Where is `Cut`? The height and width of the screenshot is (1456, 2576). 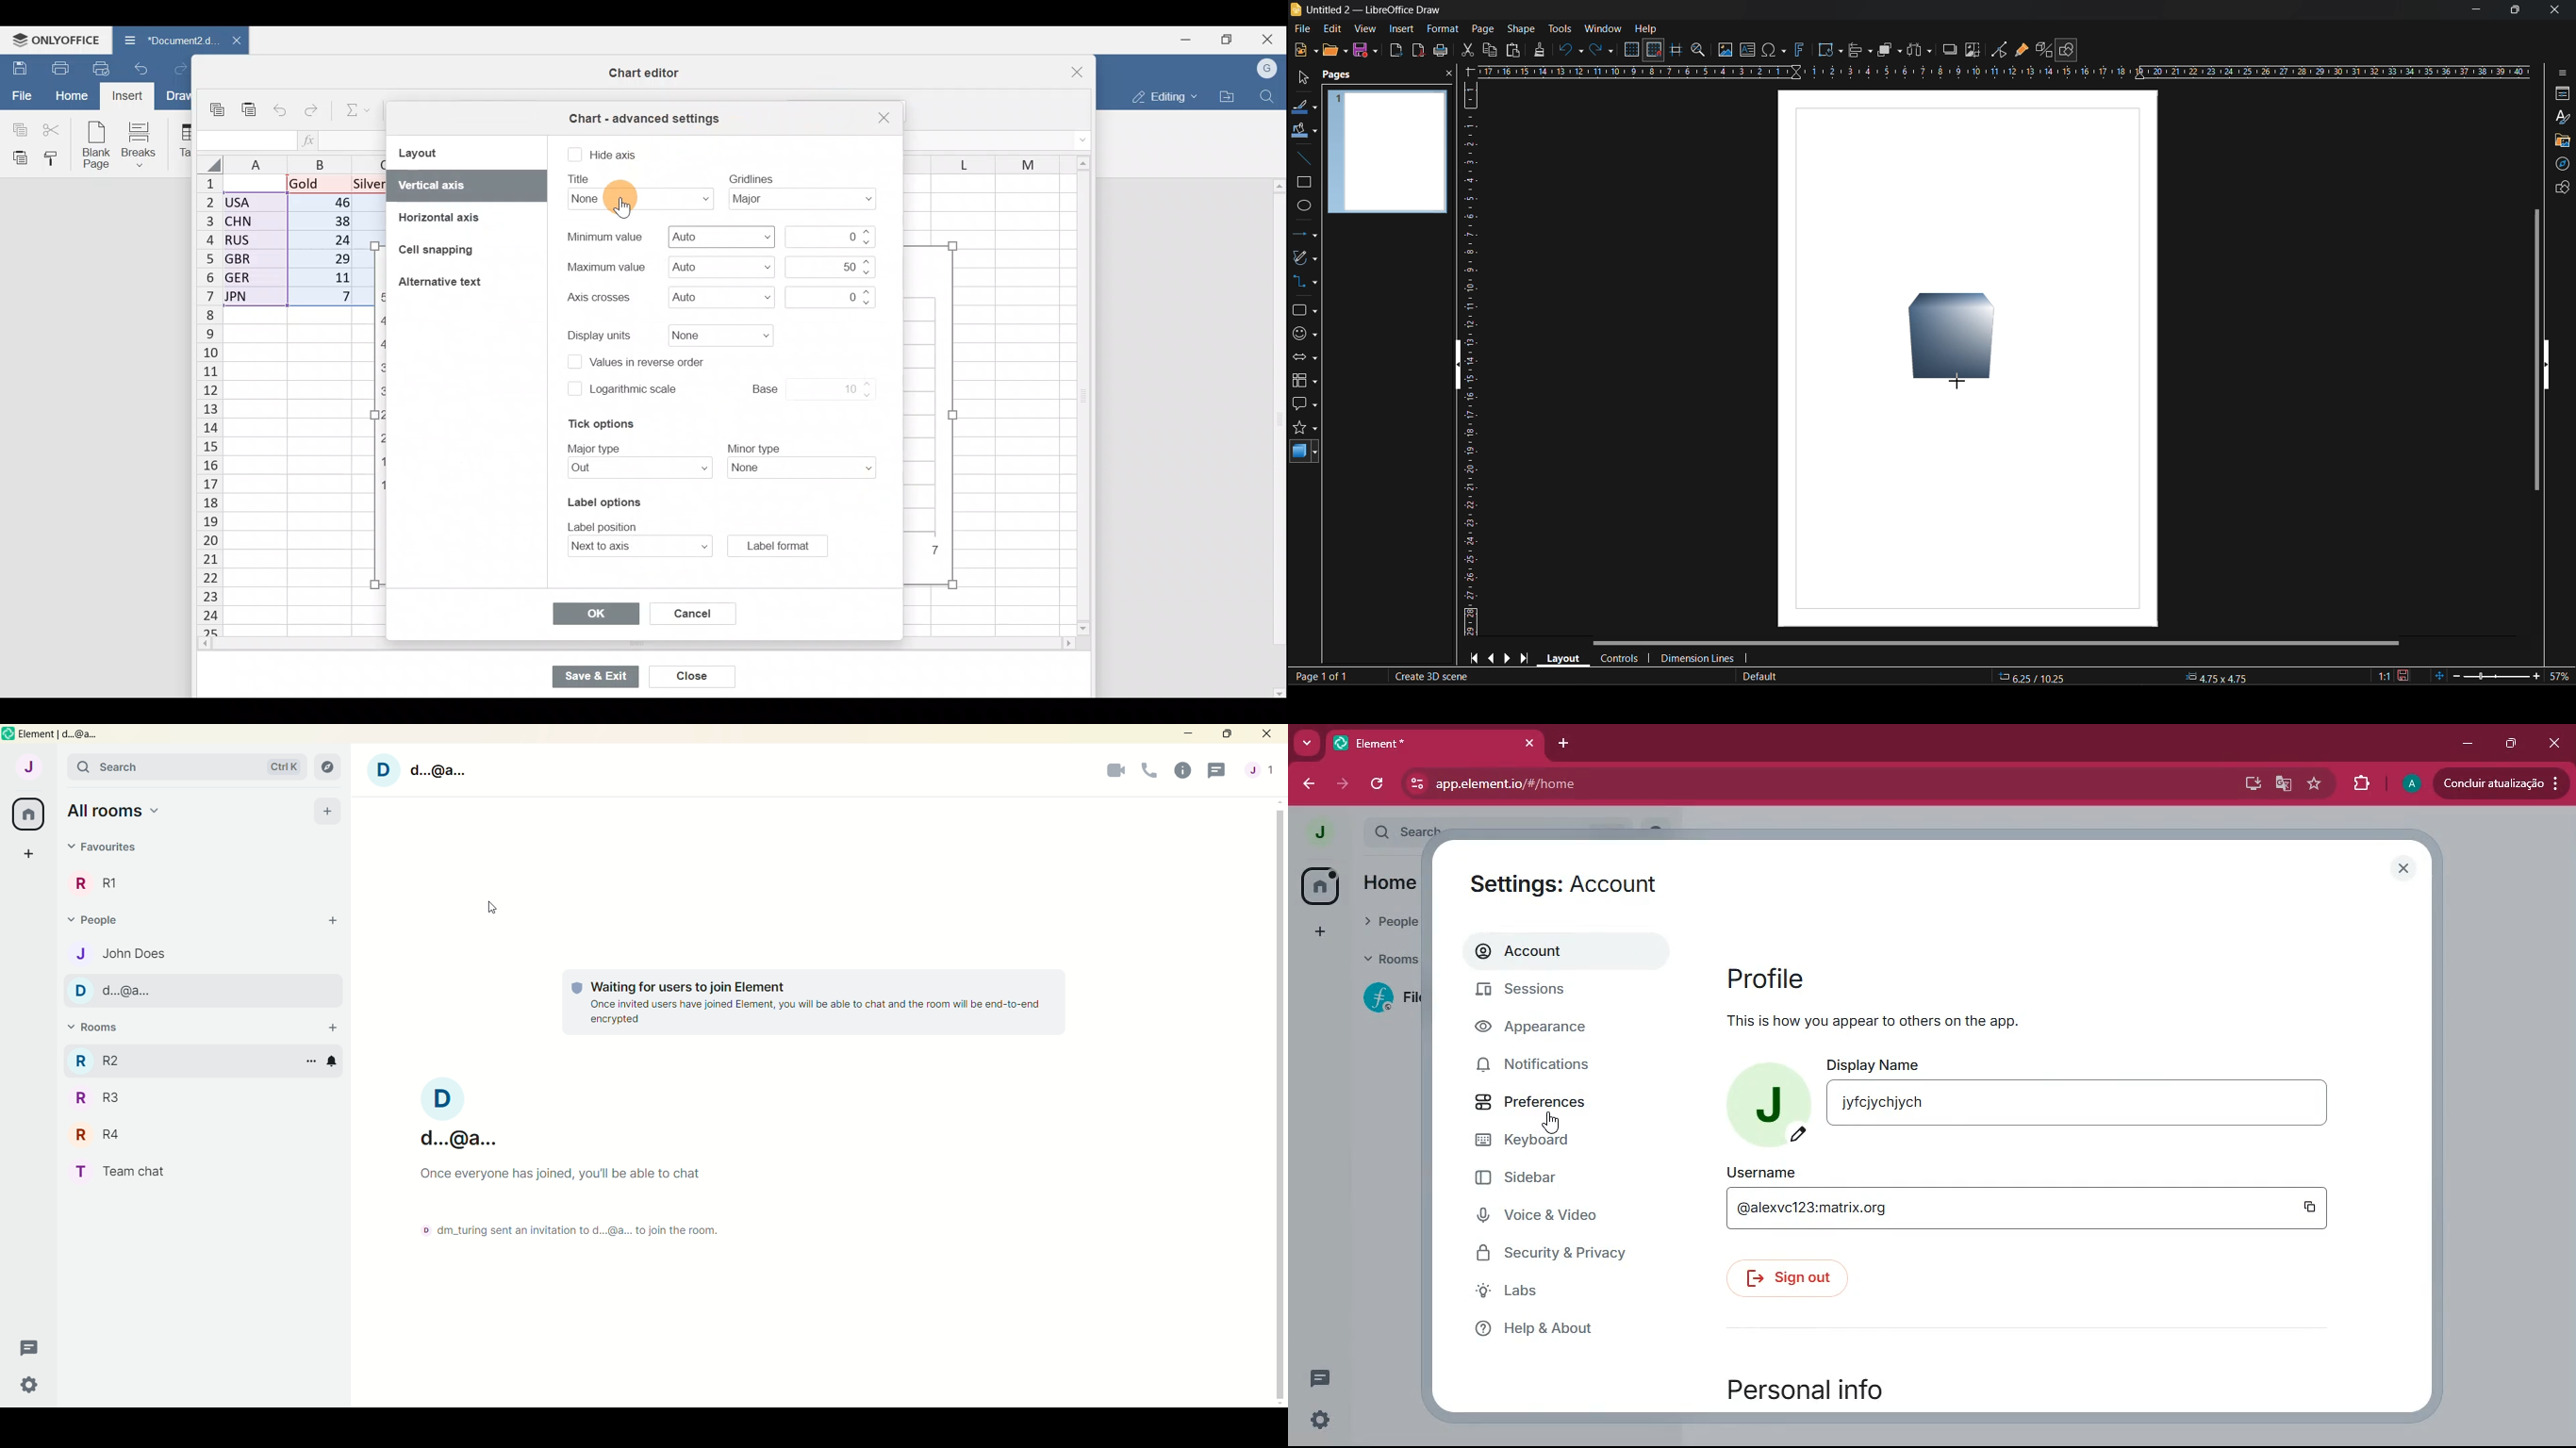
Cut is located at coordinates (53, 129).